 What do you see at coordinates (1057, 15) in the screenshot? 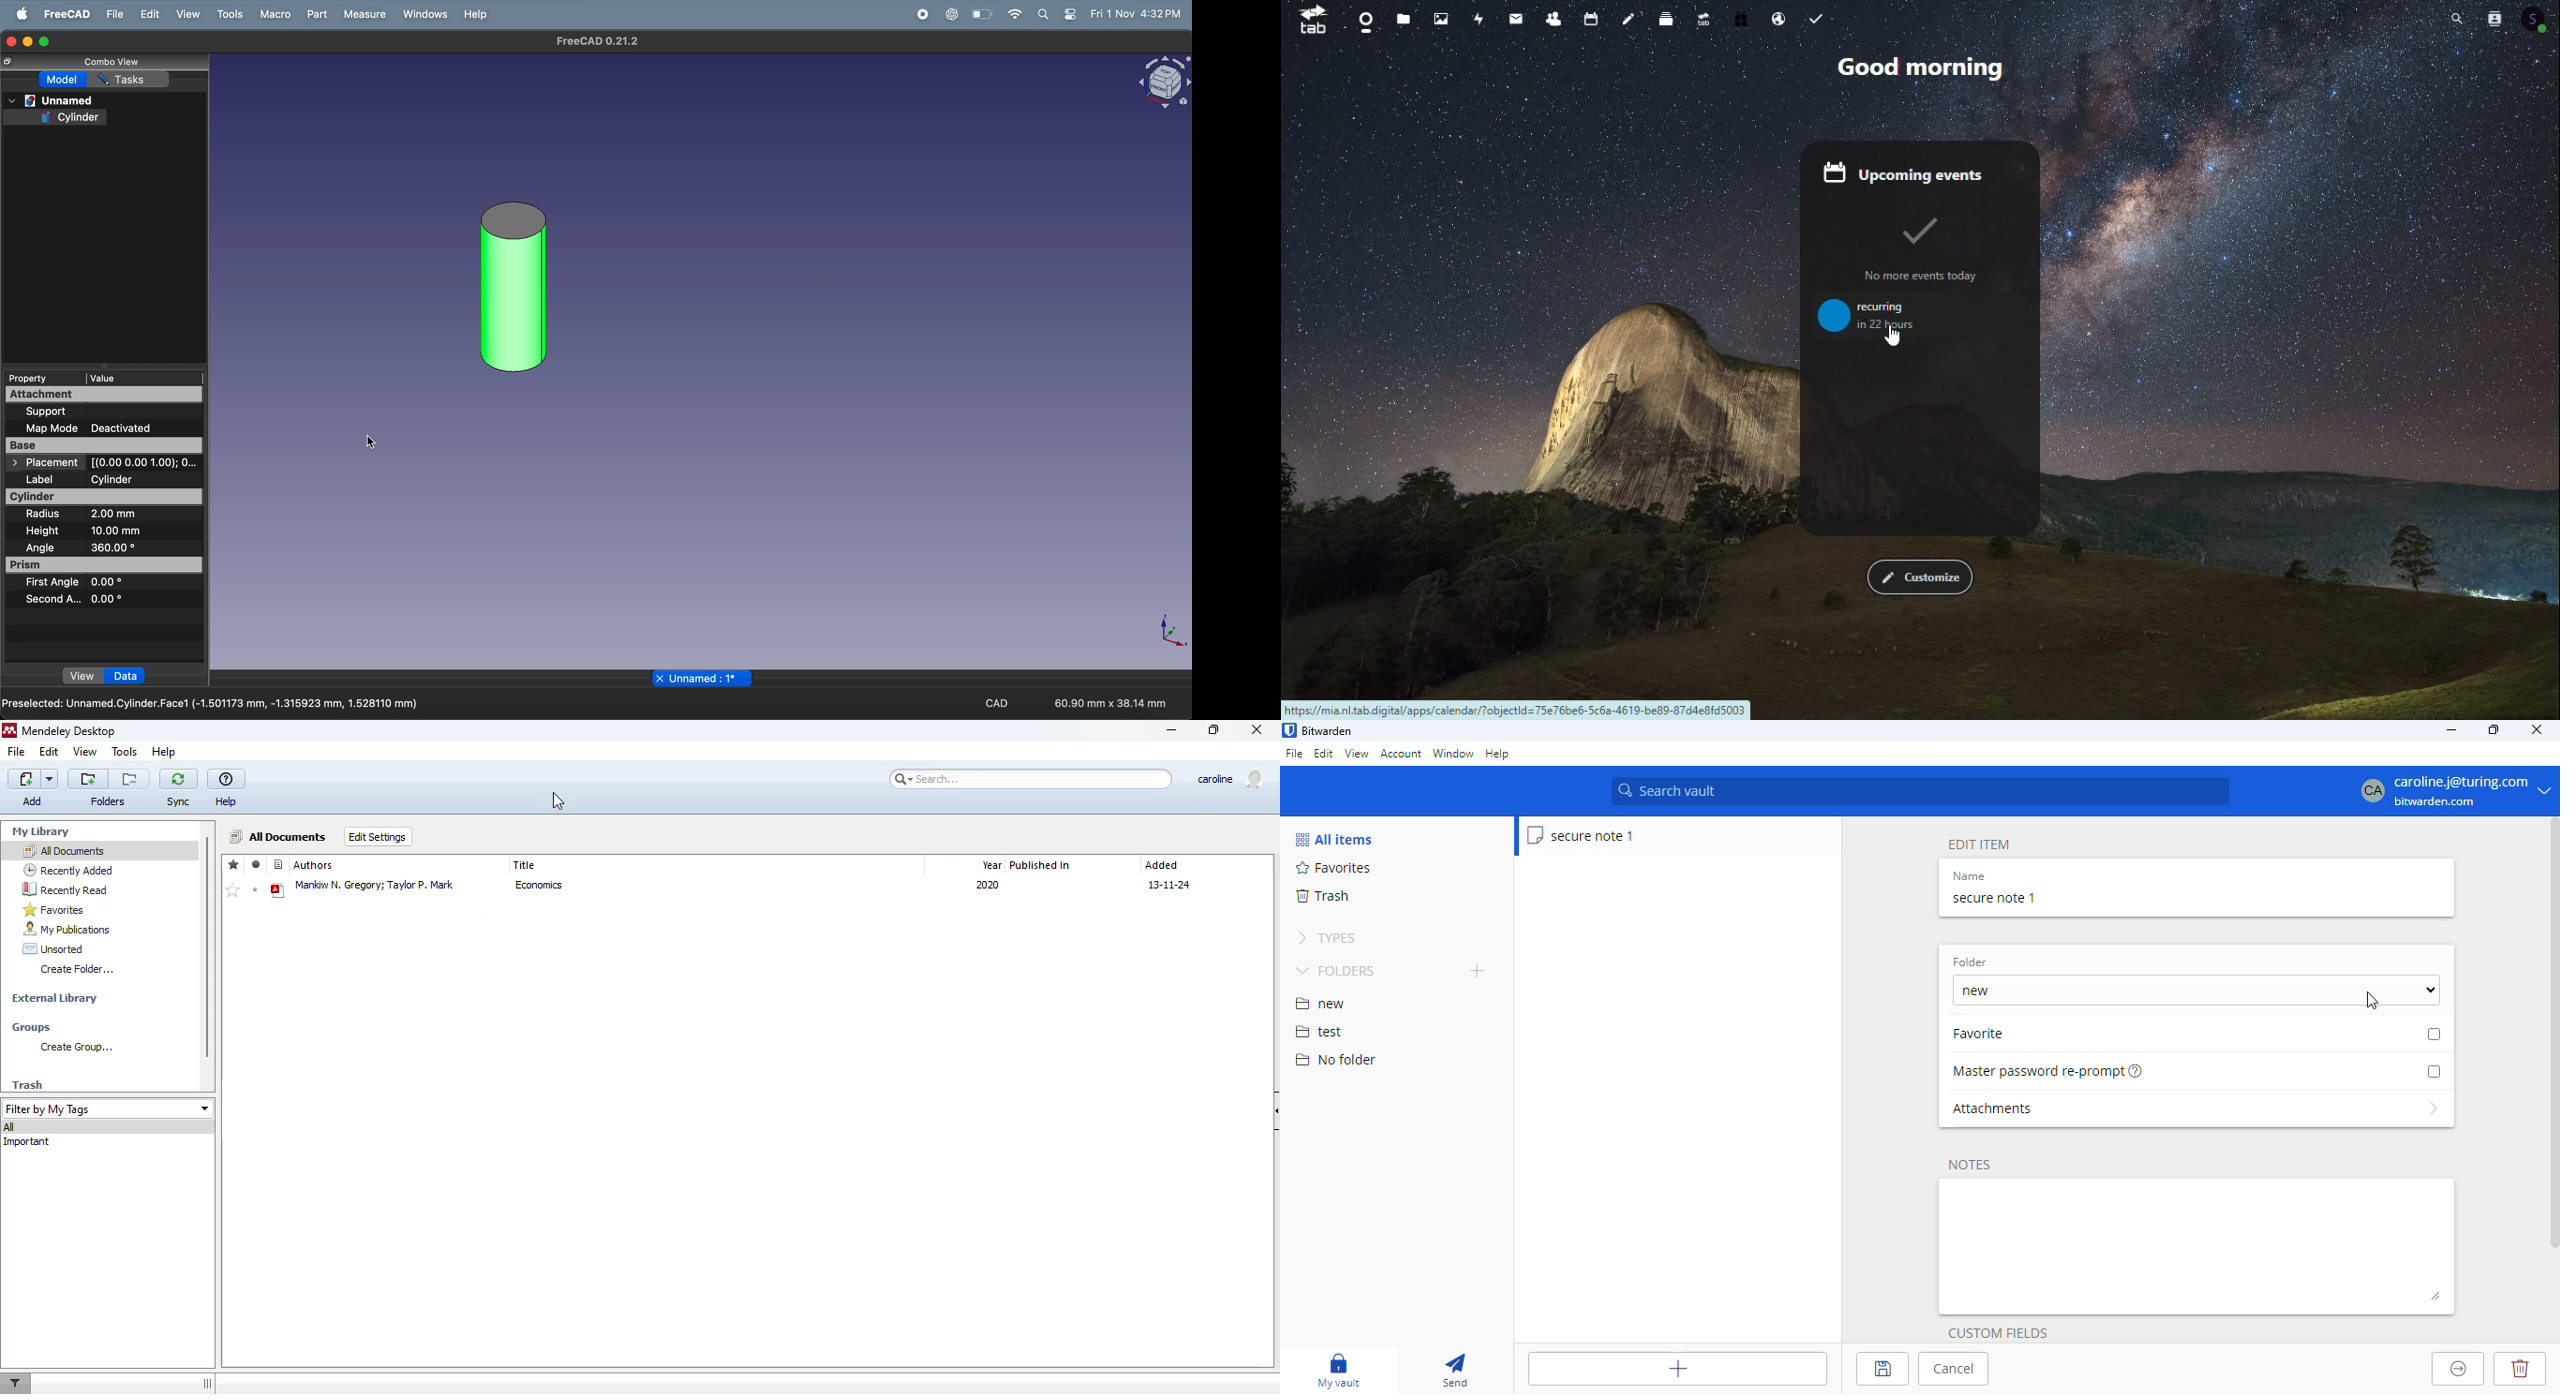
I see `apple widgets` at bounding box center [1057, 15].